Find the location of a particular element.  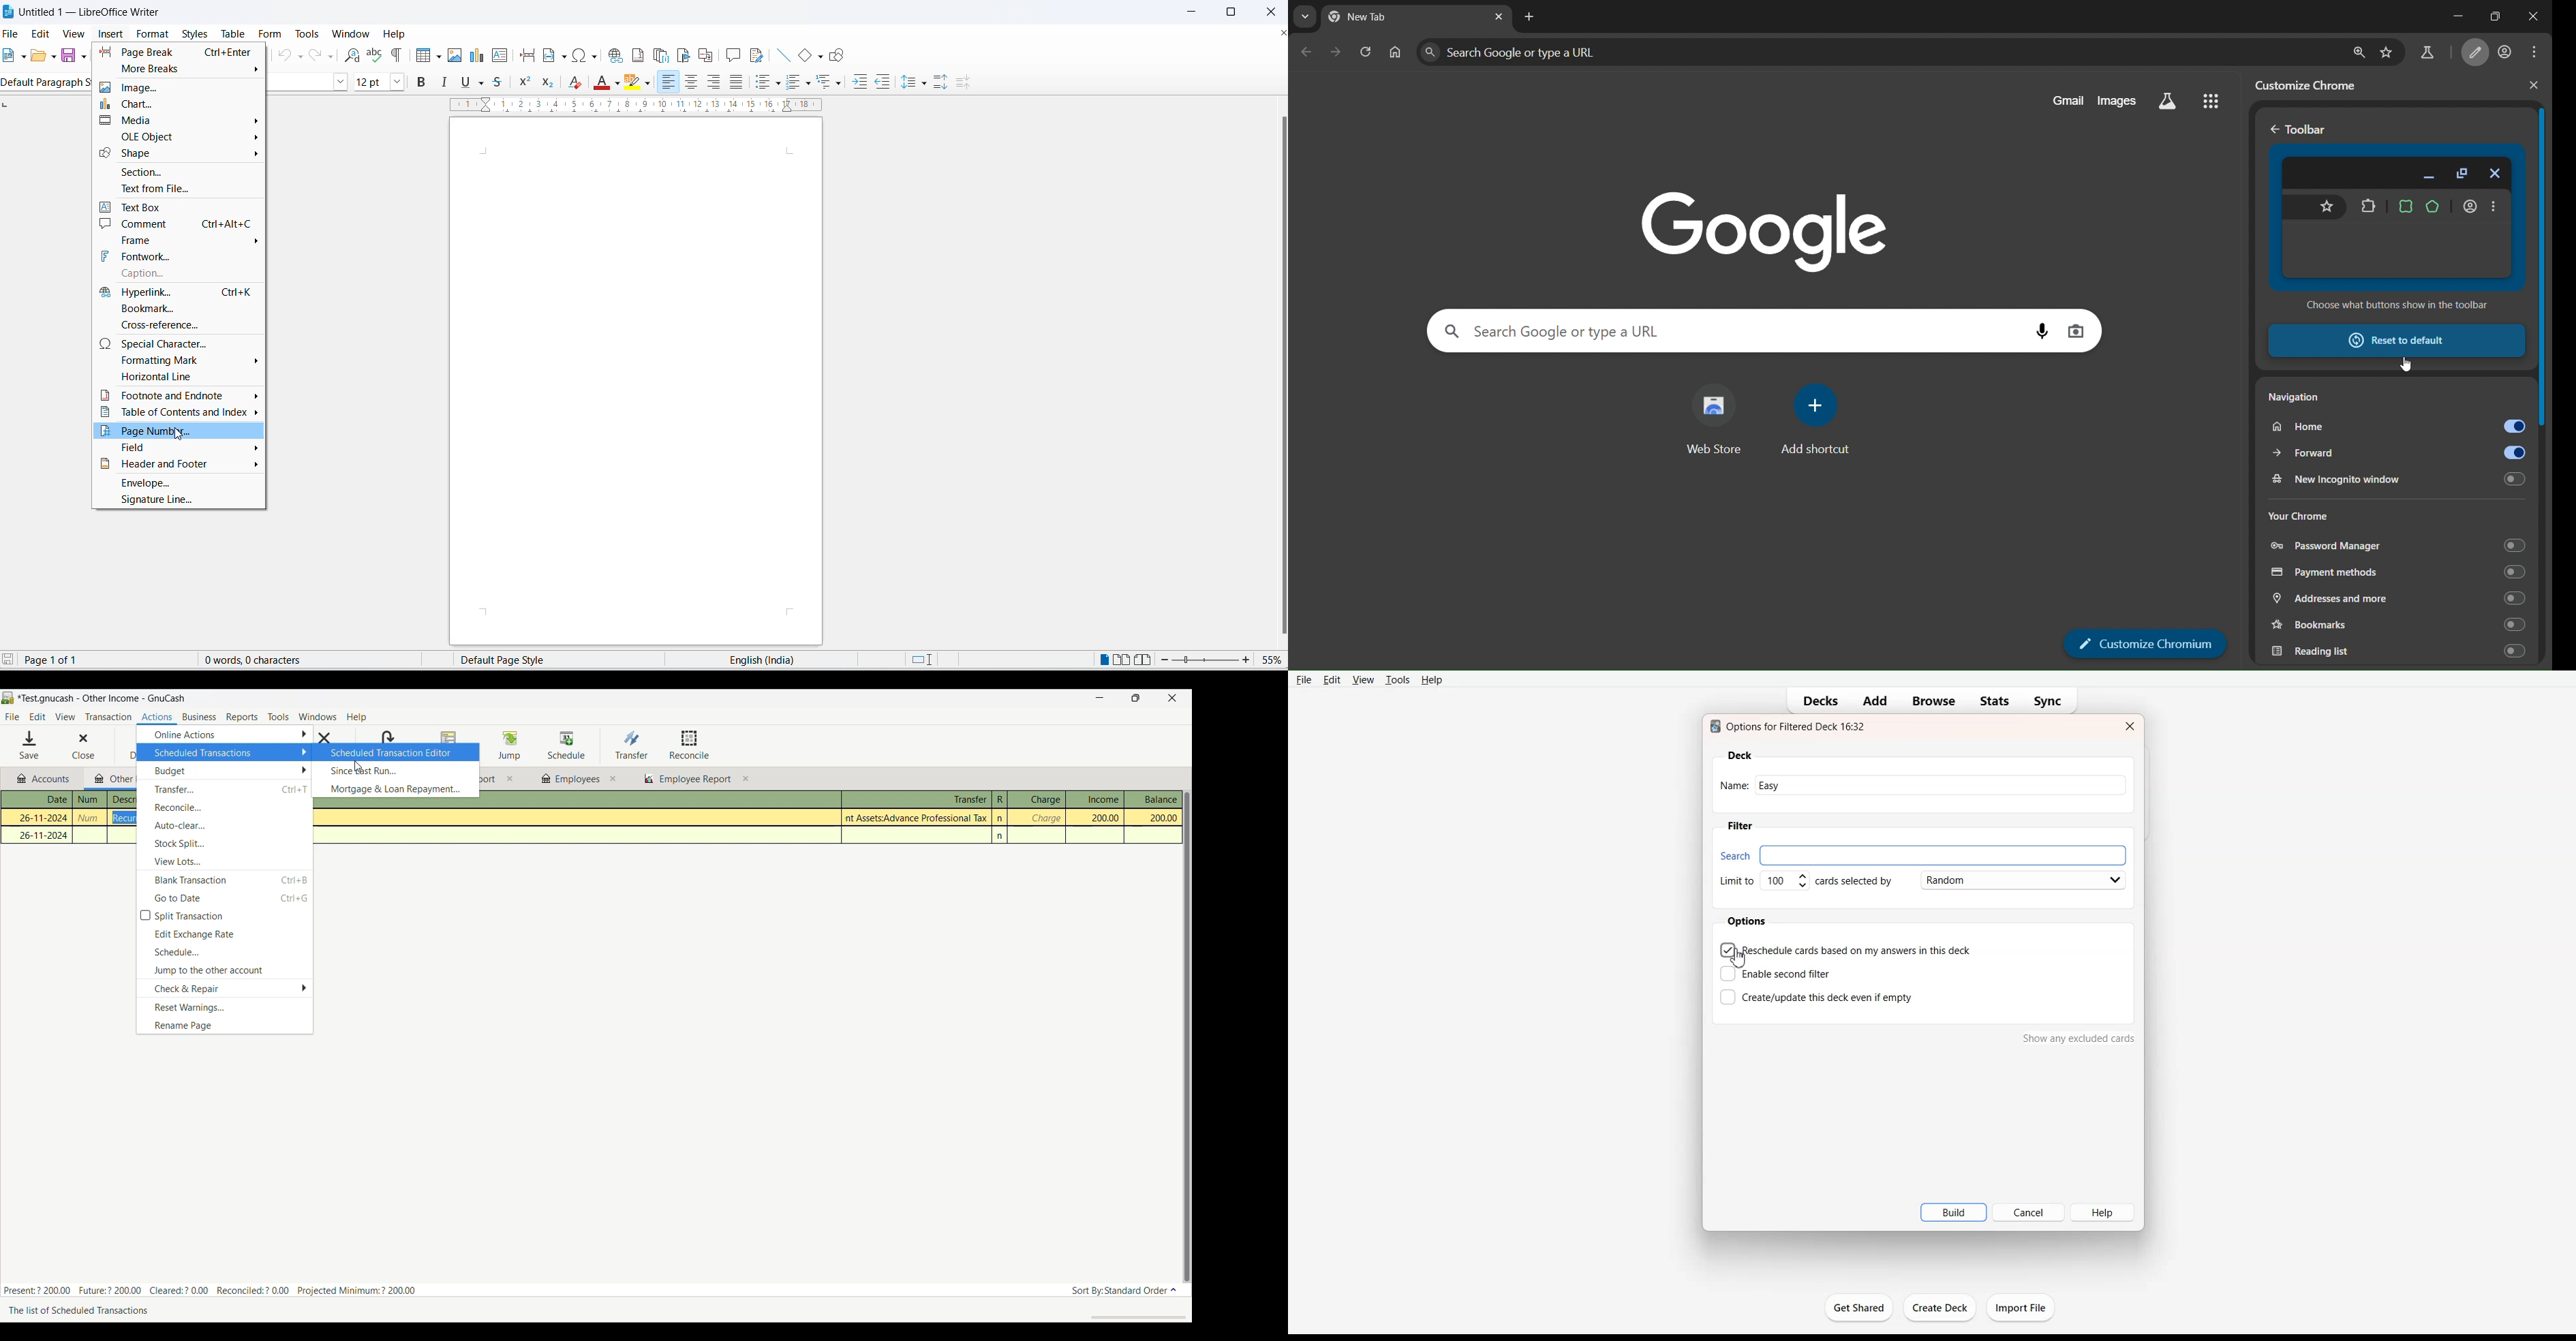

customize chromium is located at coordinates (2146, 643).